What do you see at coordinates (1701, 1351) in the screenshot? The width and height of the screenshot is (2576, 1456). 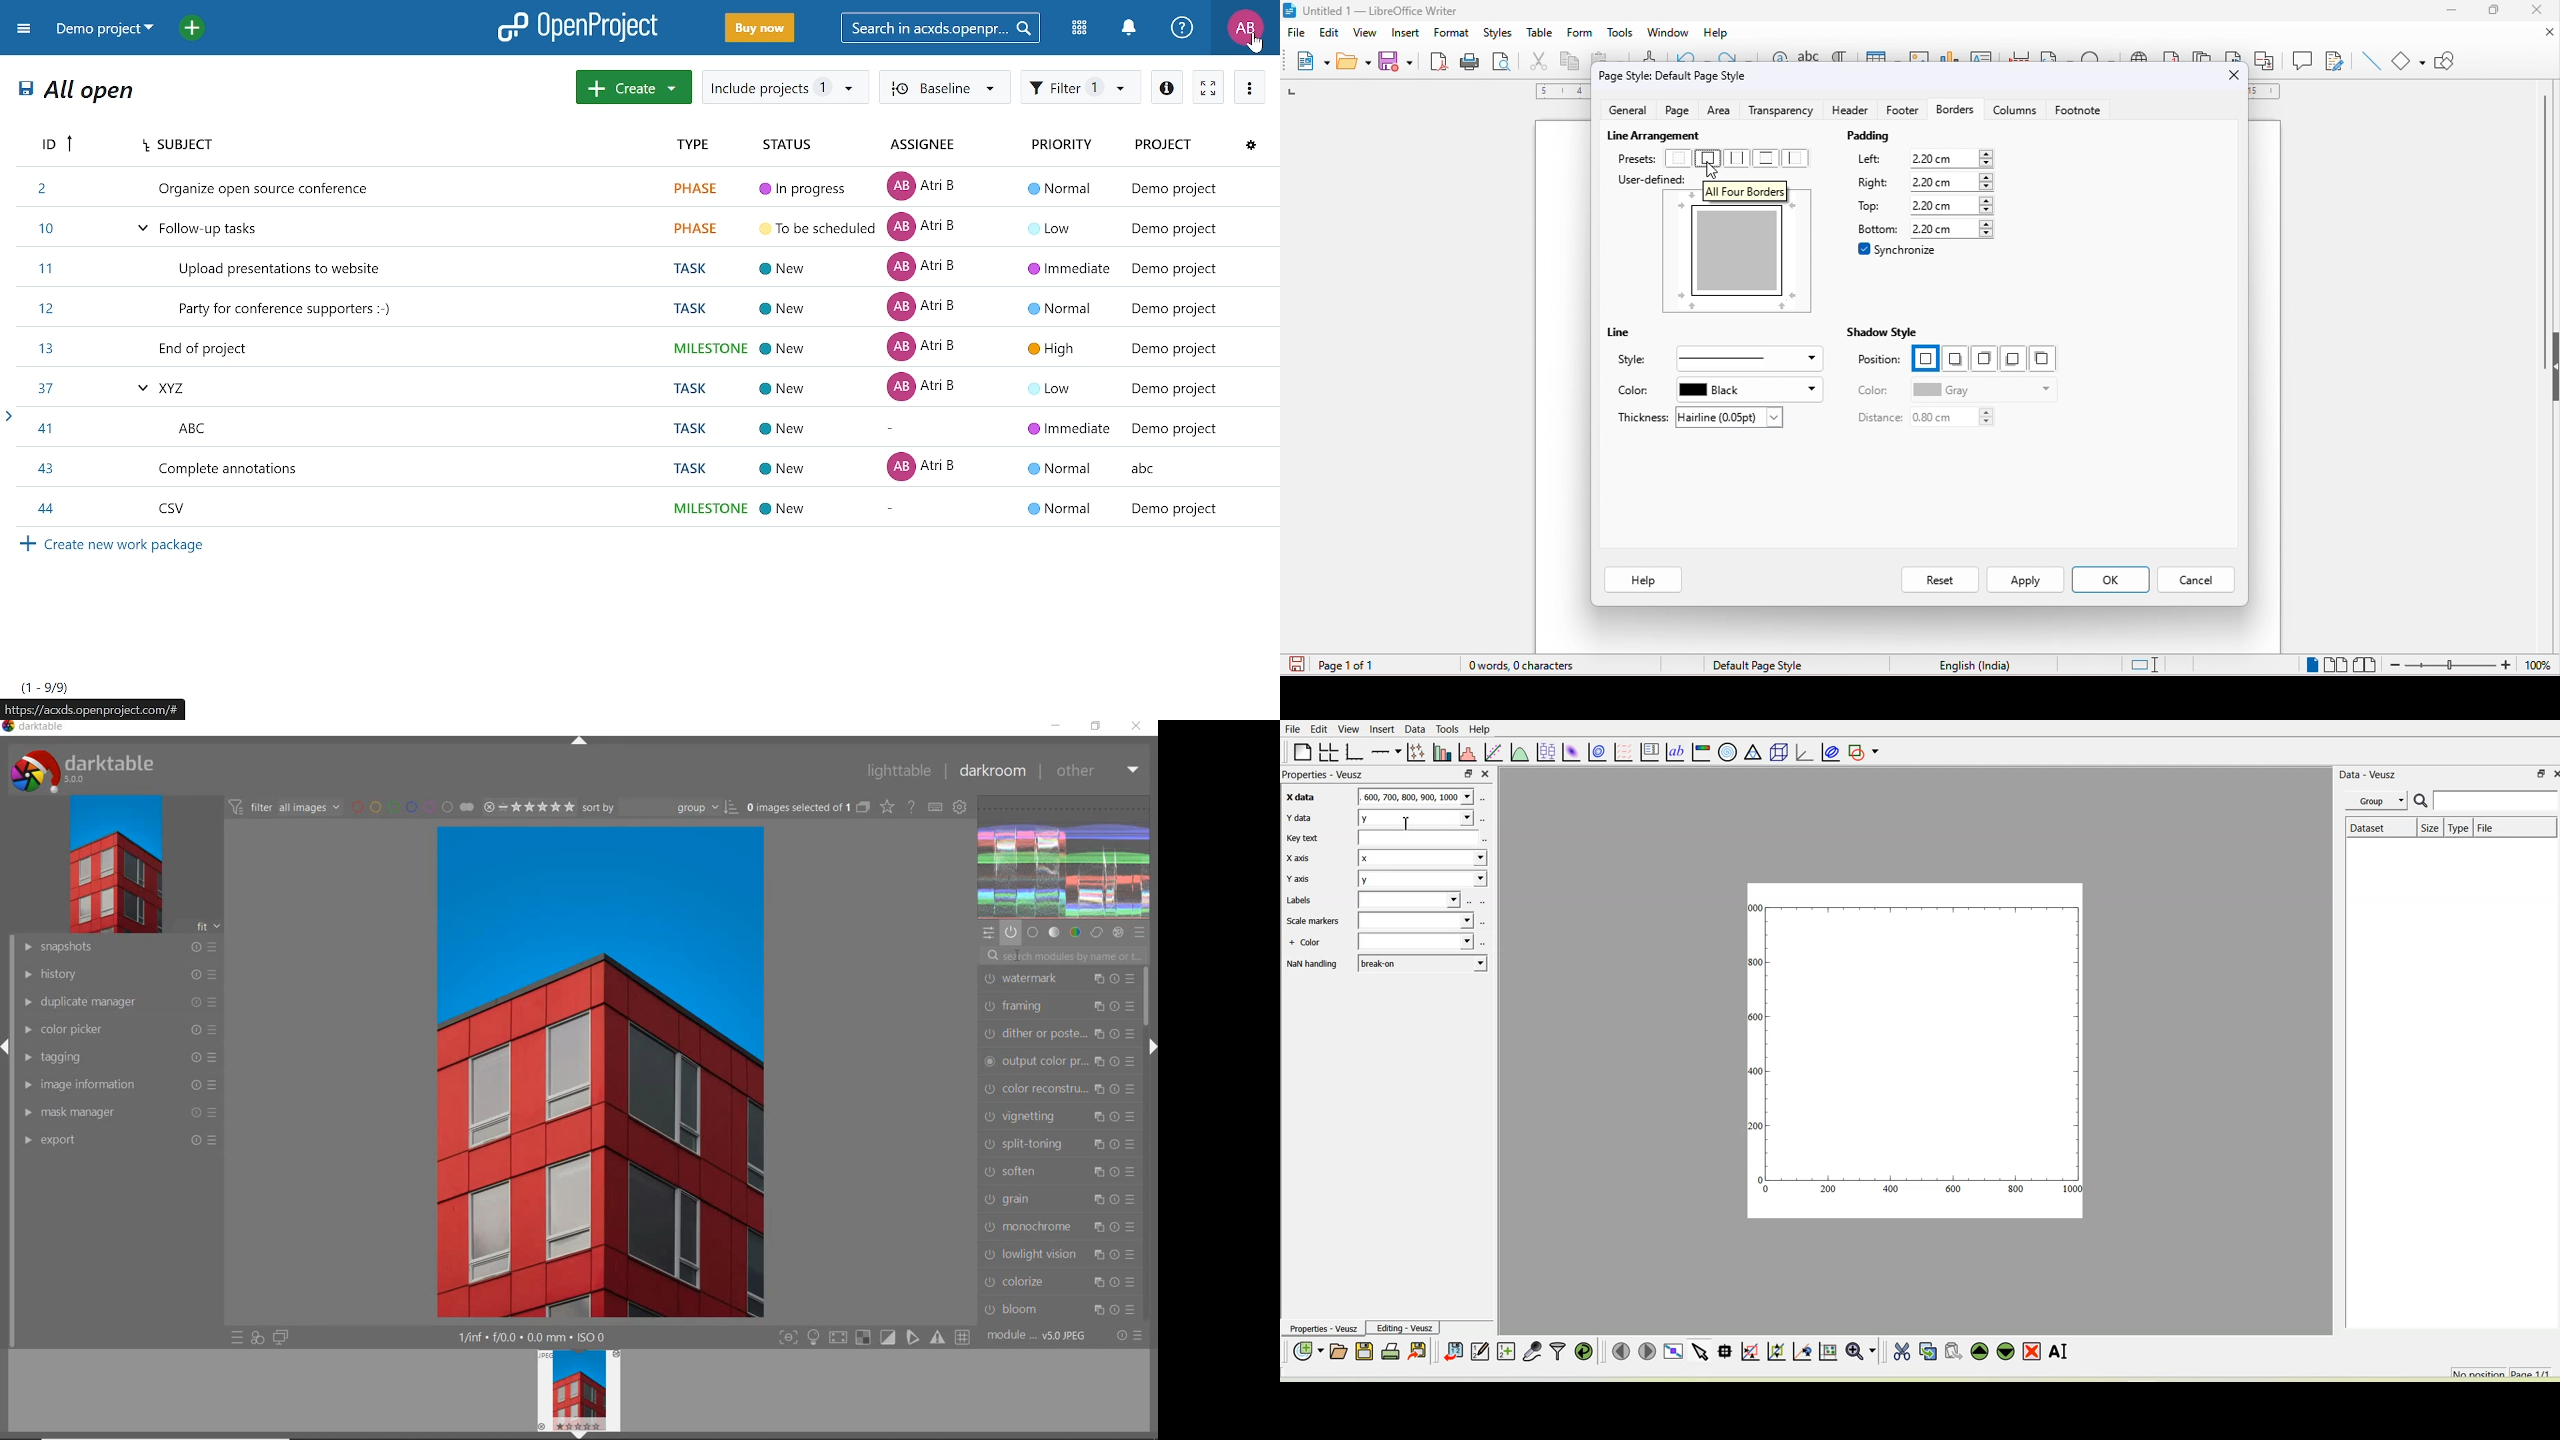 I see `Select items from the graph or scroll` at bounding box center [1701, 1351].